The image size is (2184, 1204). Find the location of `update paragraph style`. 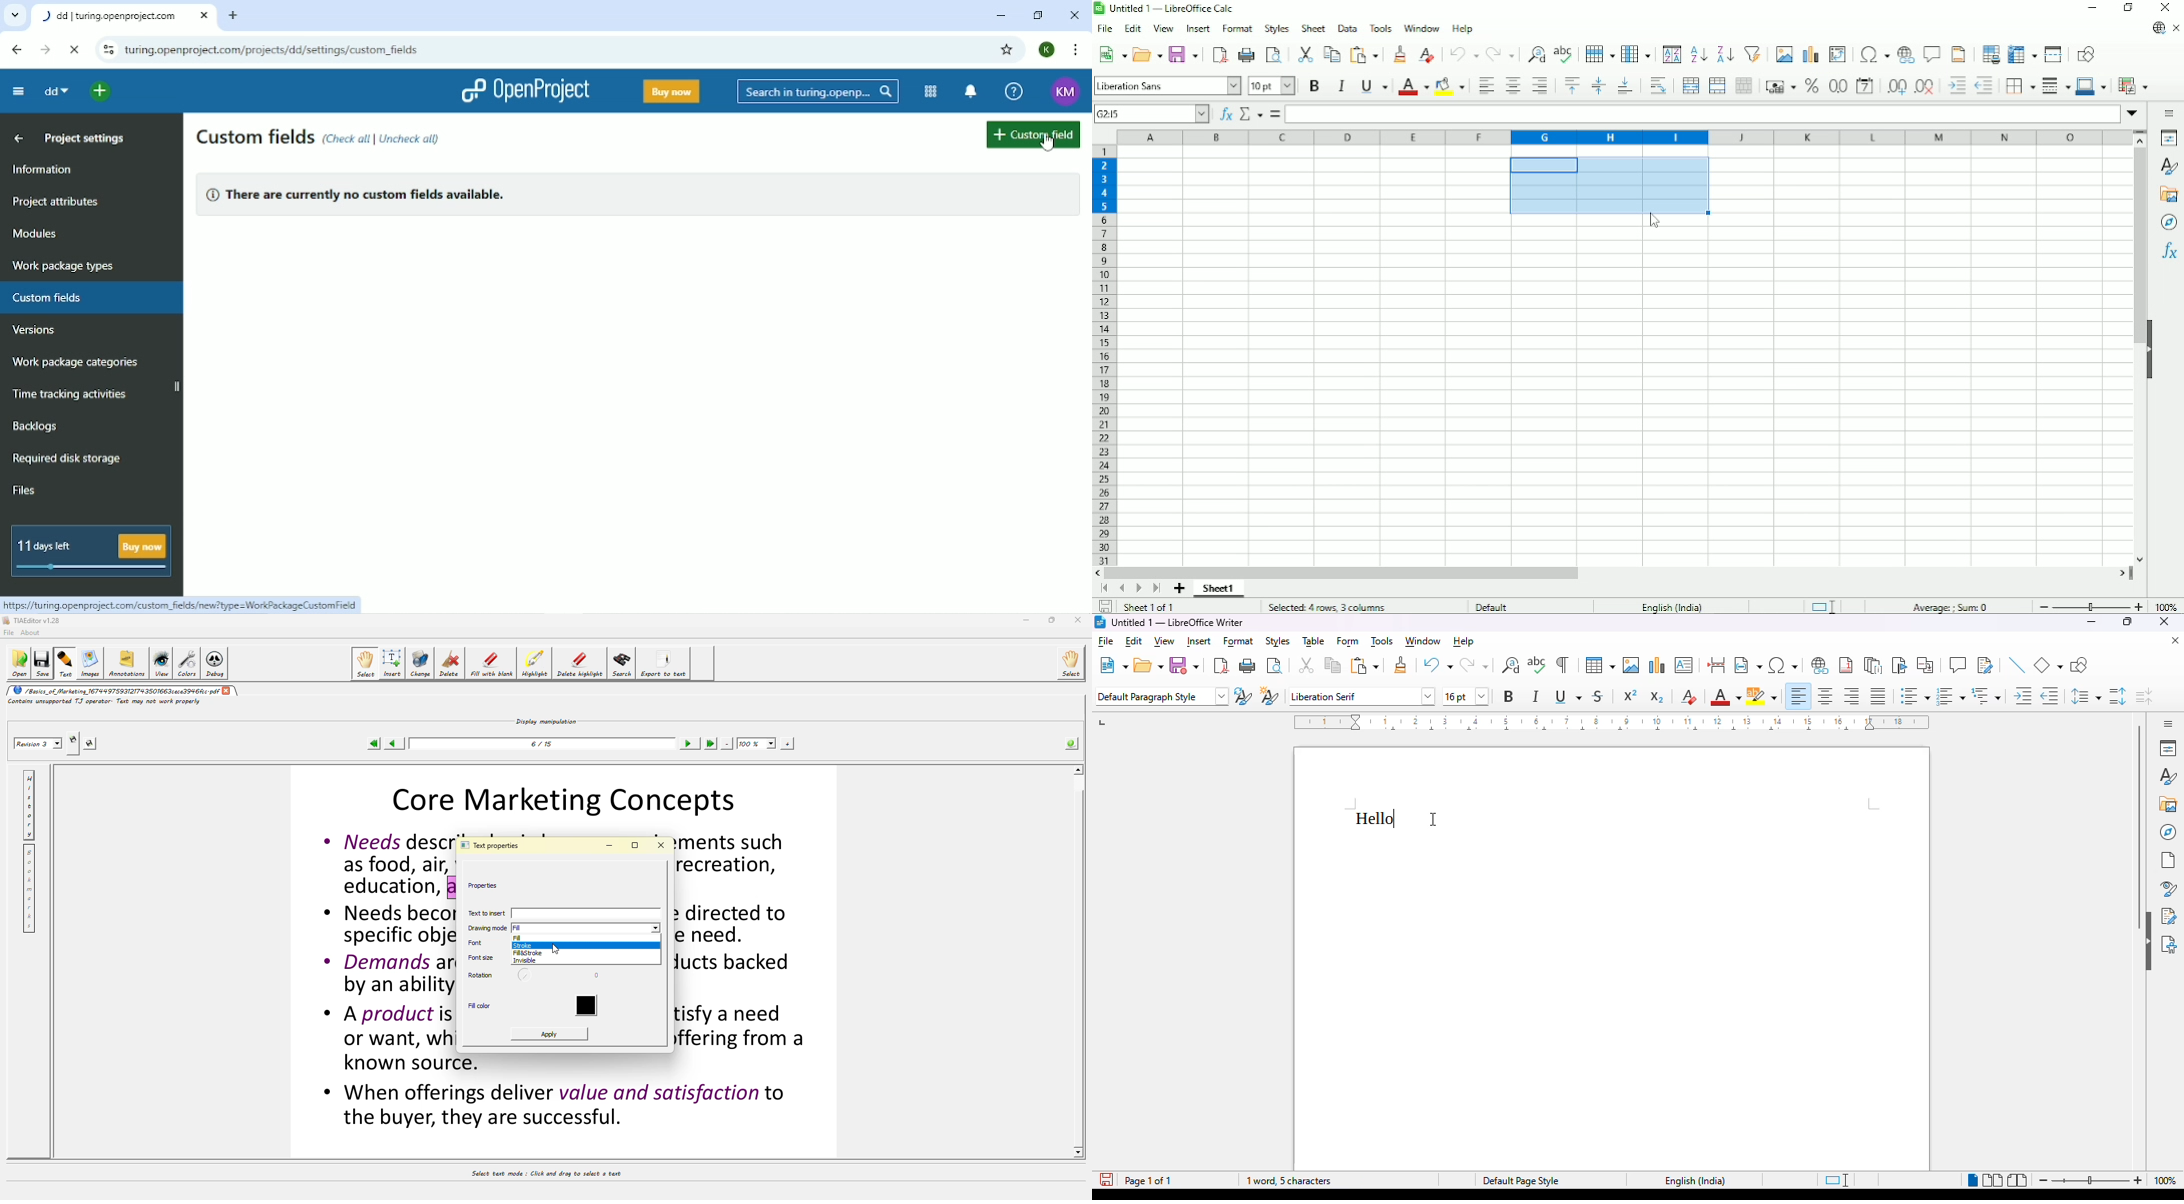

update paragraph style is located at coordinates (1243, 696).